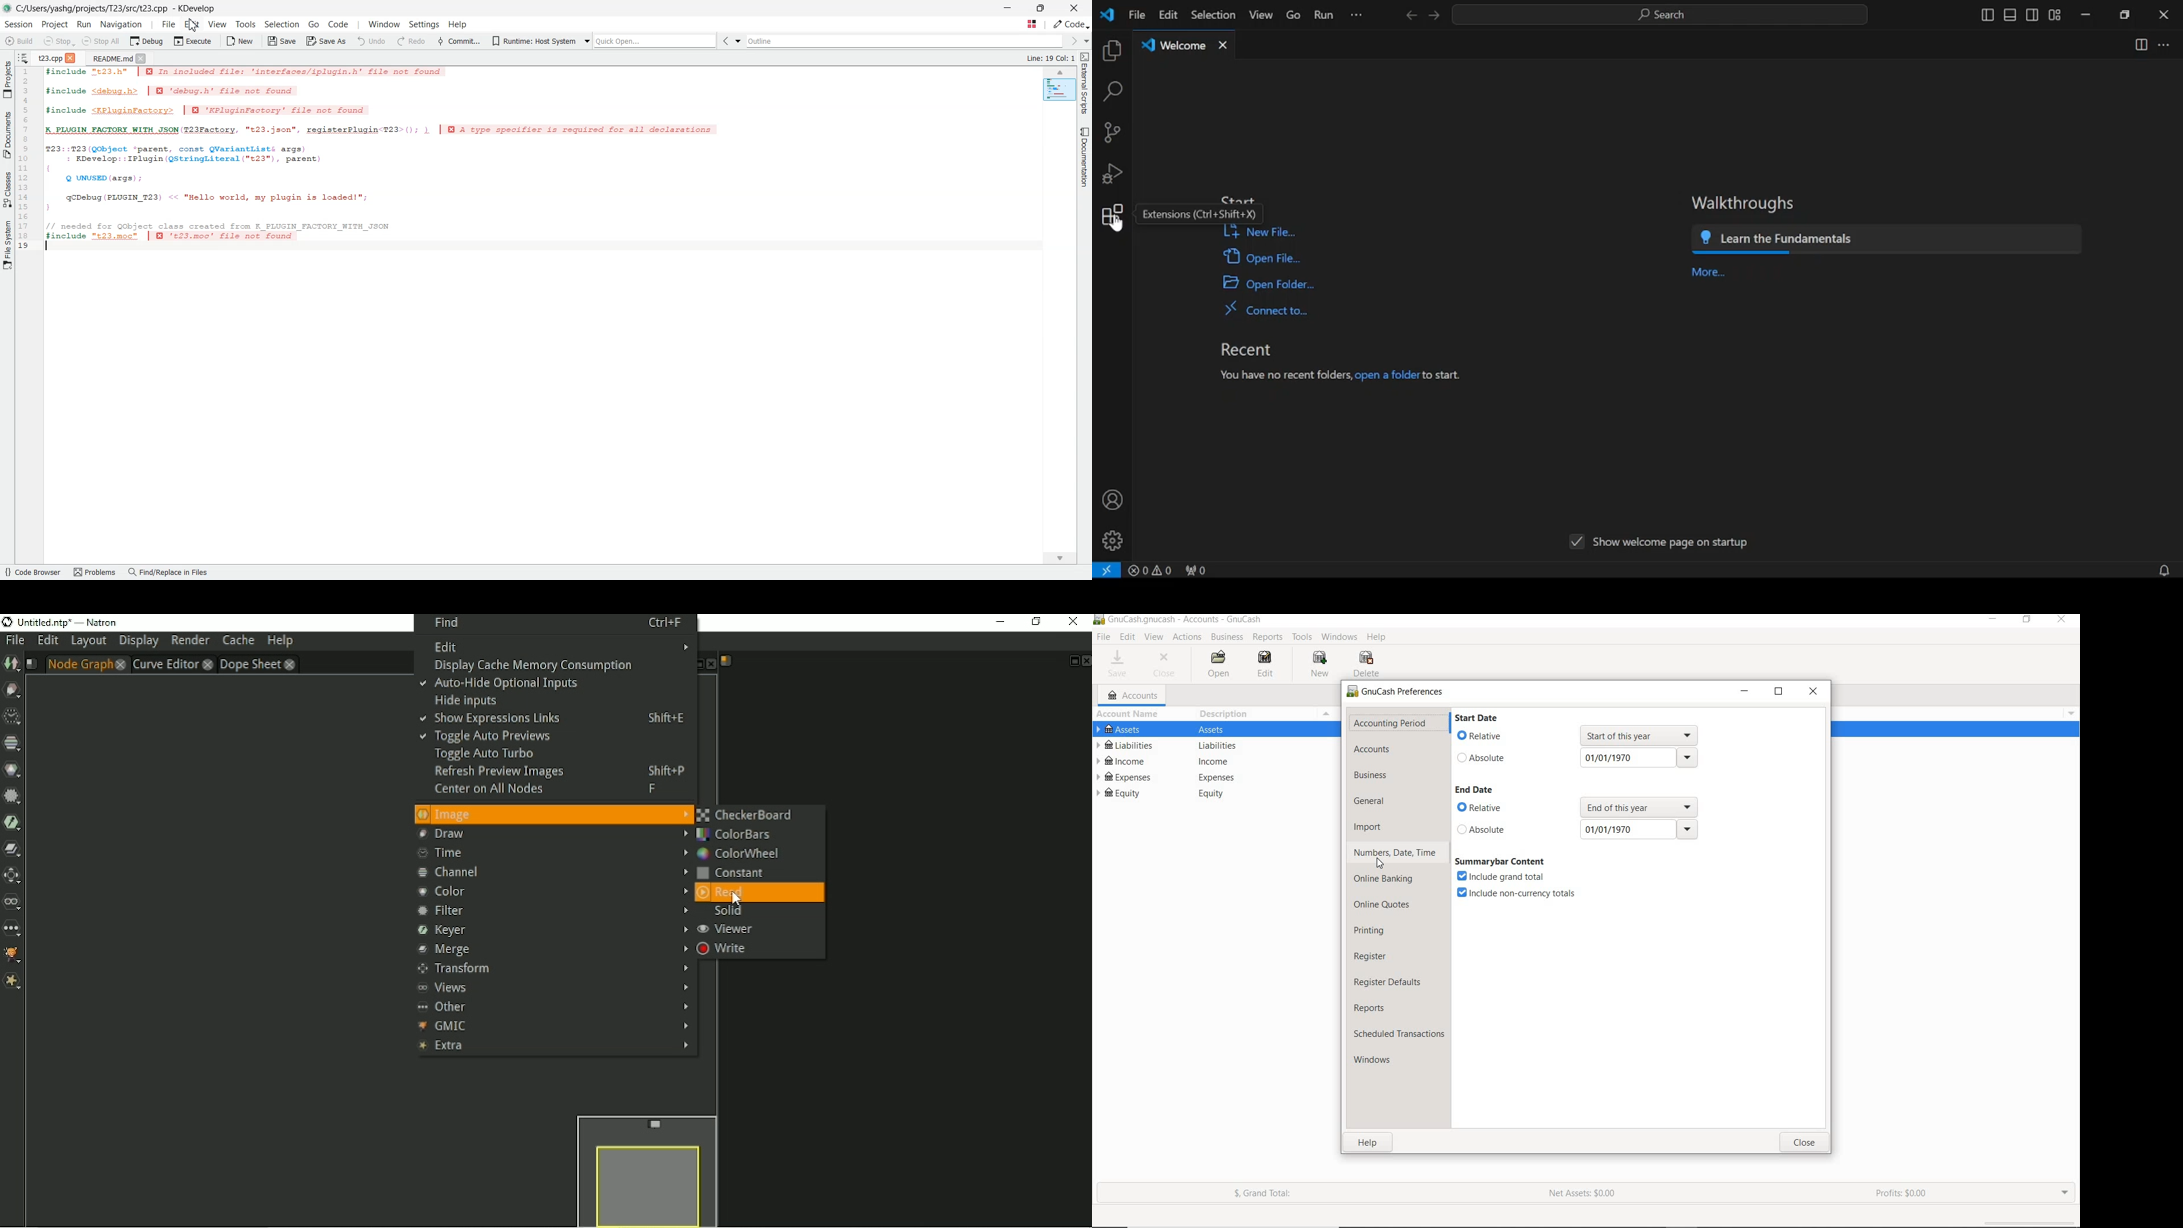  I want to click on cursor, so click(194, 25).